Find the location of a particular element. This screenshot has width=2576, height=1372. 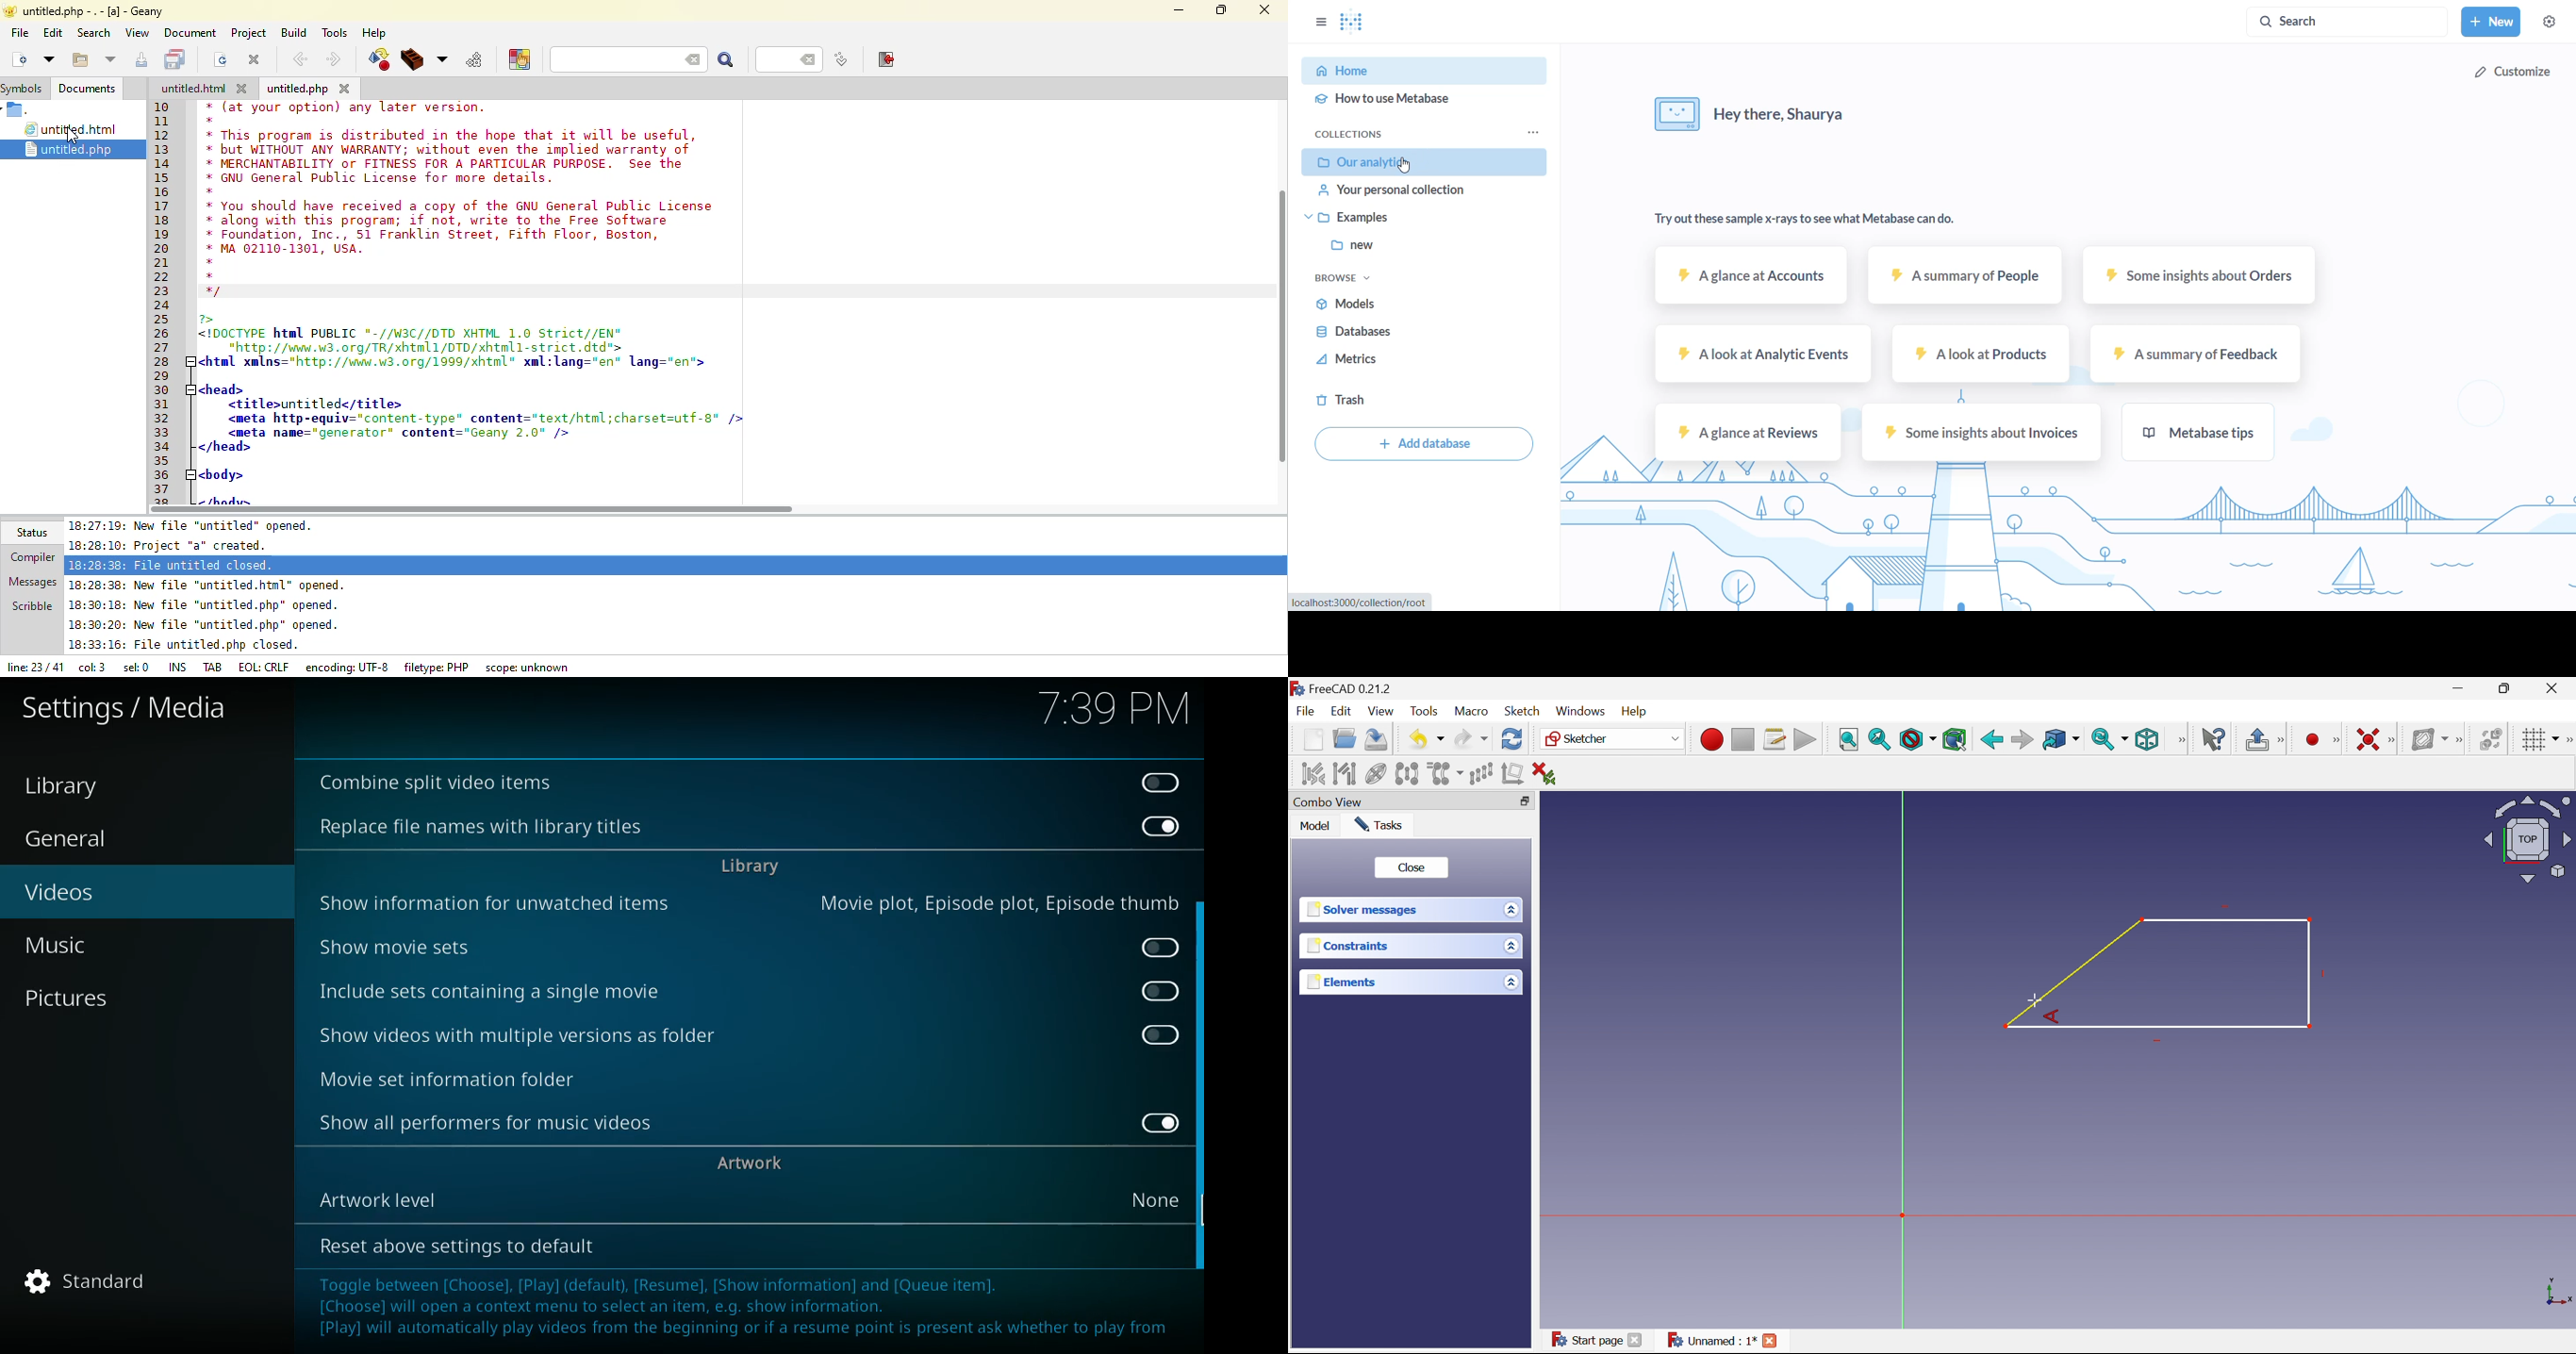

More is located at coordinates (2568, 738).